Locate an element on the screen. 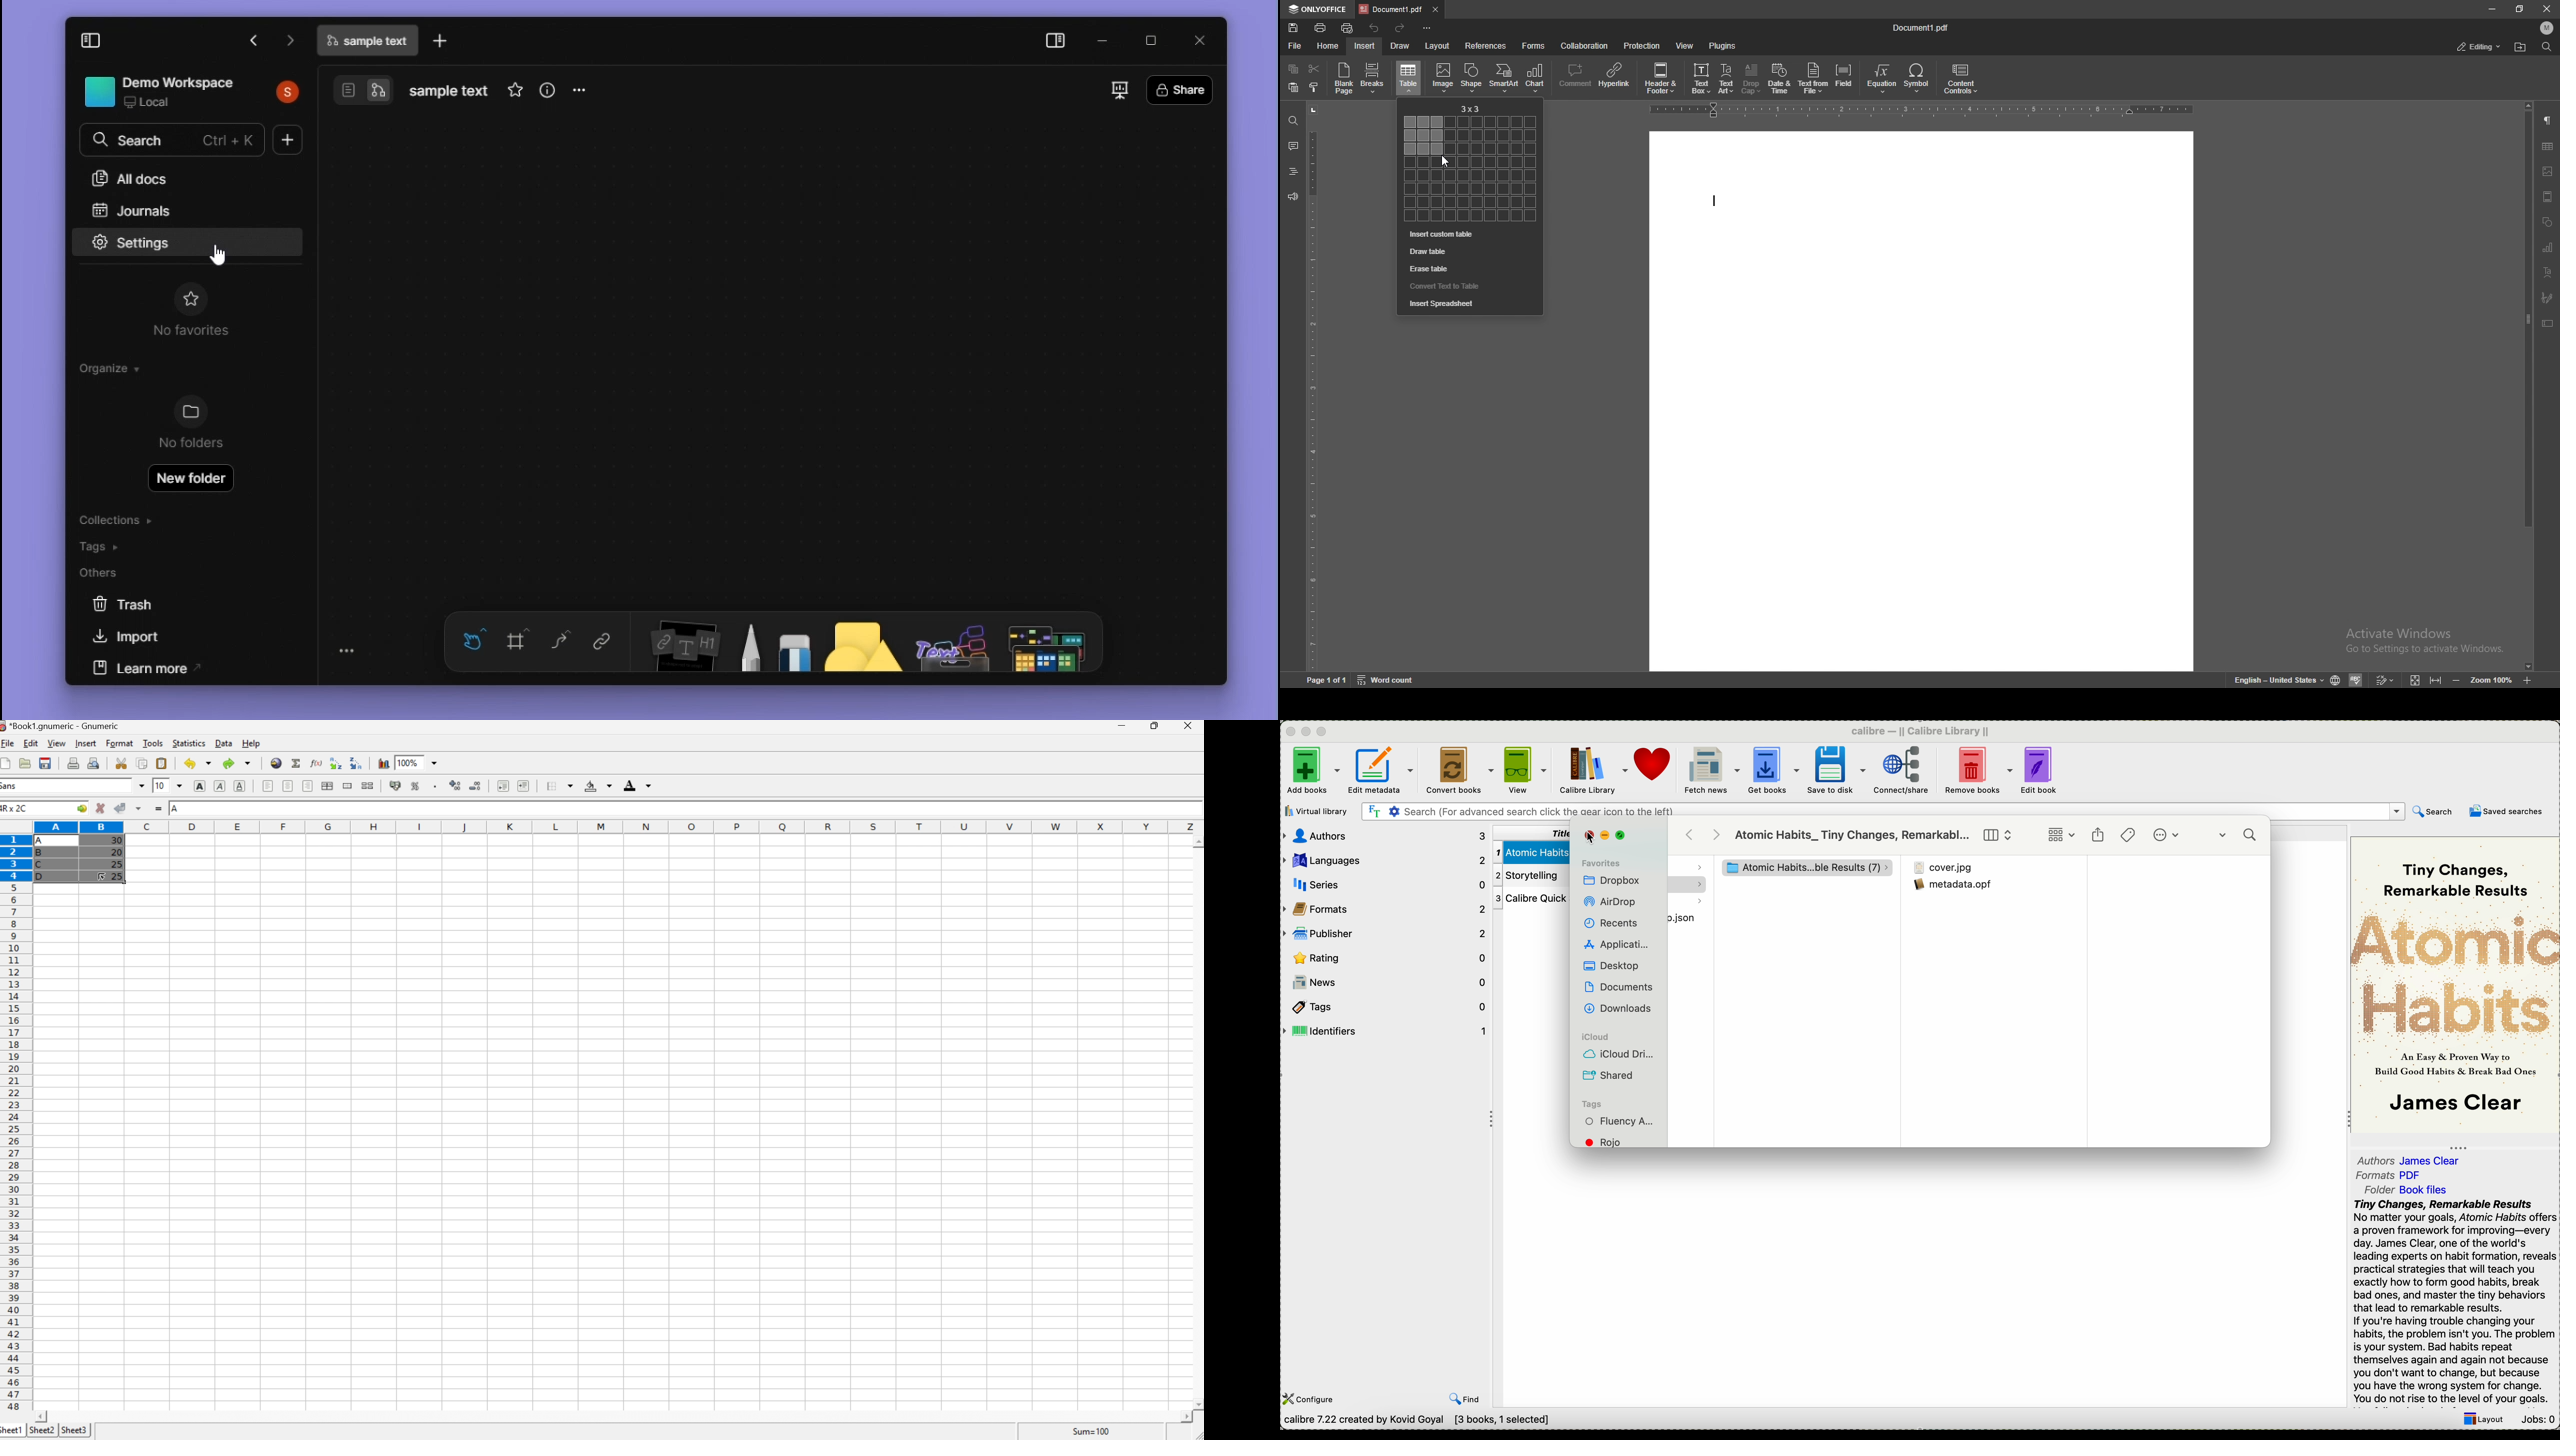 Image resolution: width=2576 pixels, height=1456 pixels. 25 is located at coordinates (118, 876).